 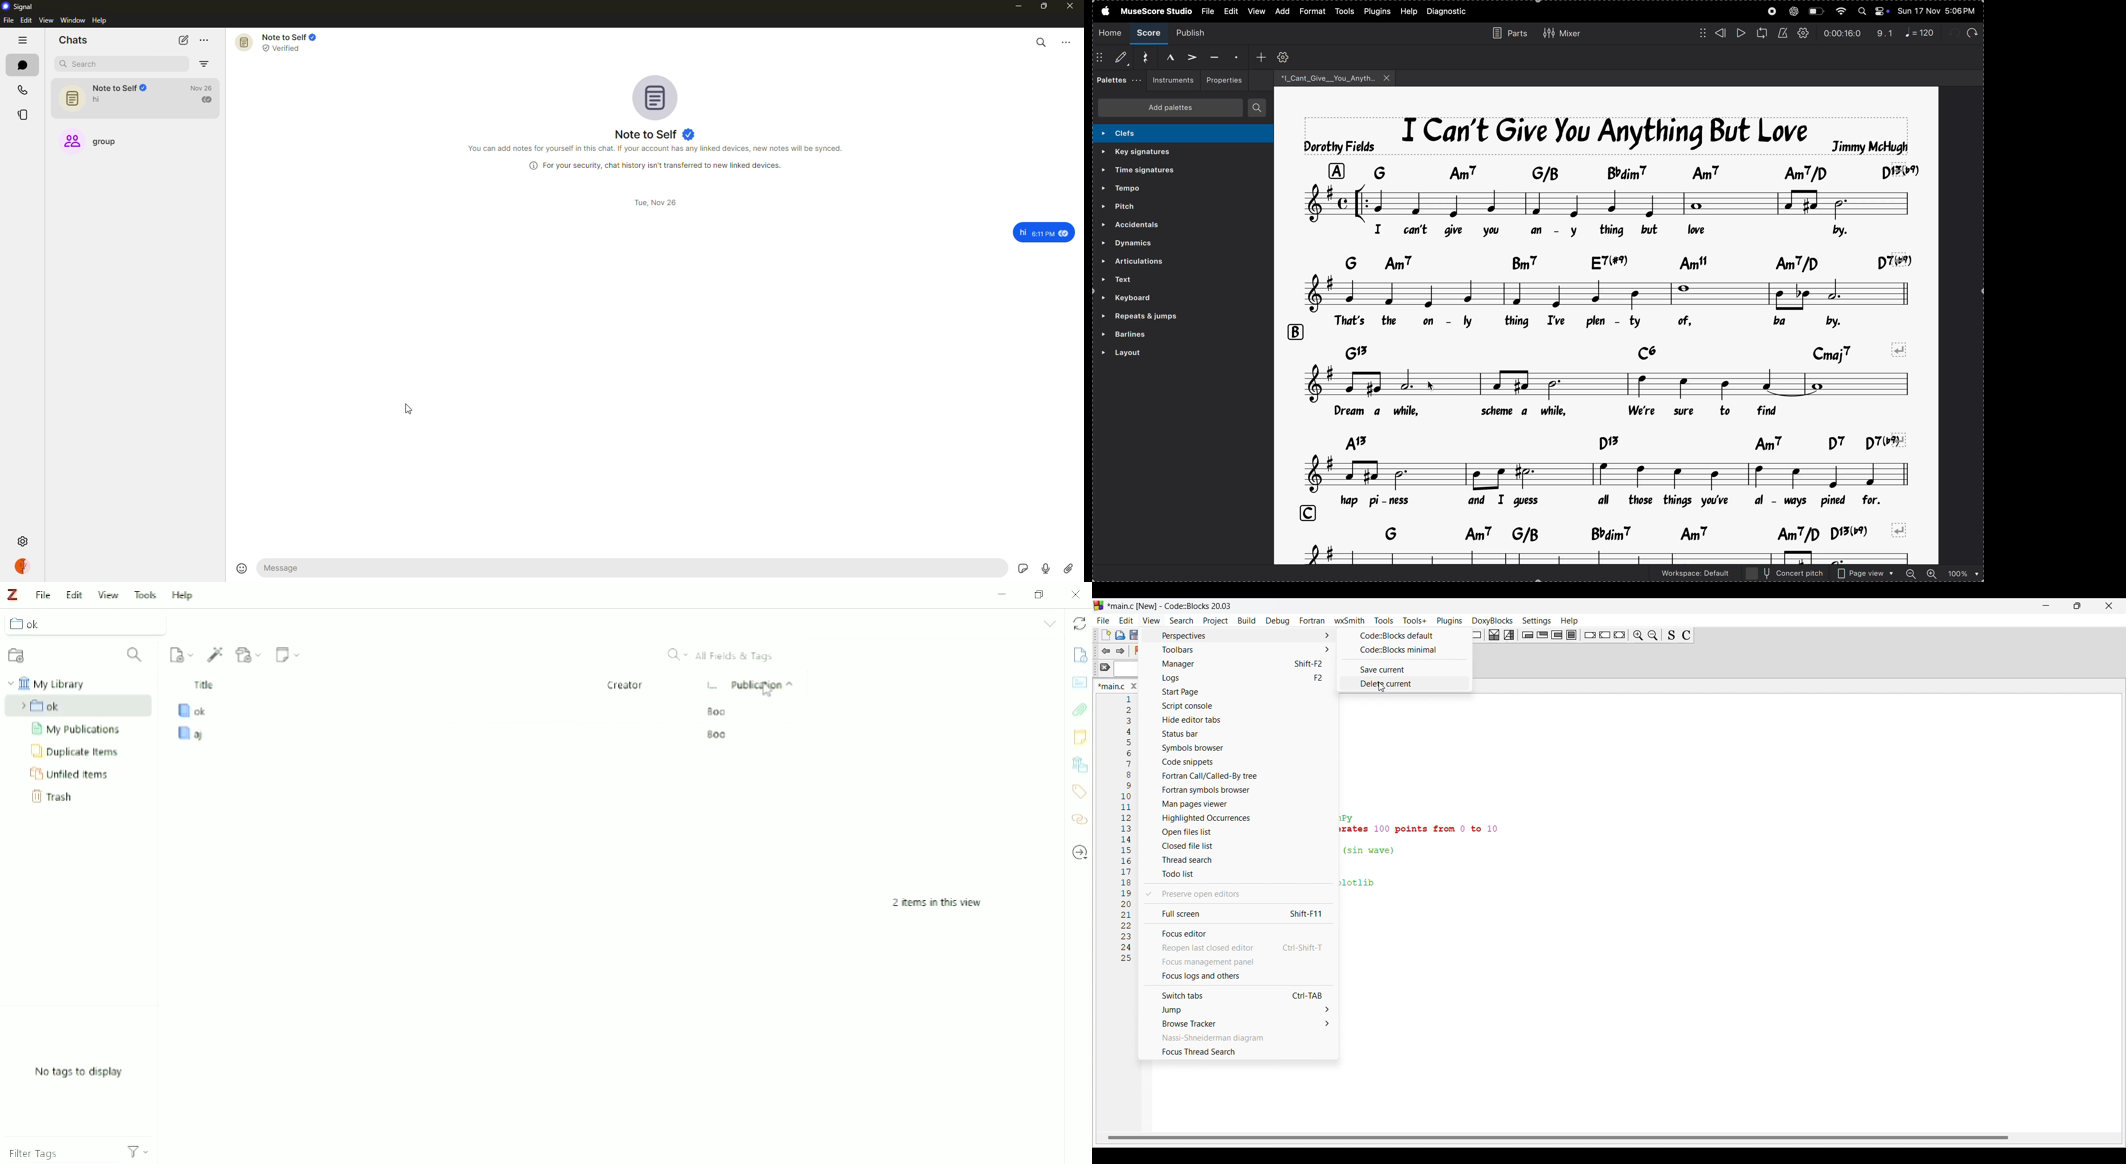 What do you see at coordinates (936, 903) in the screenshot?
I see `2 items in this view` at bounding box center [936, 903].